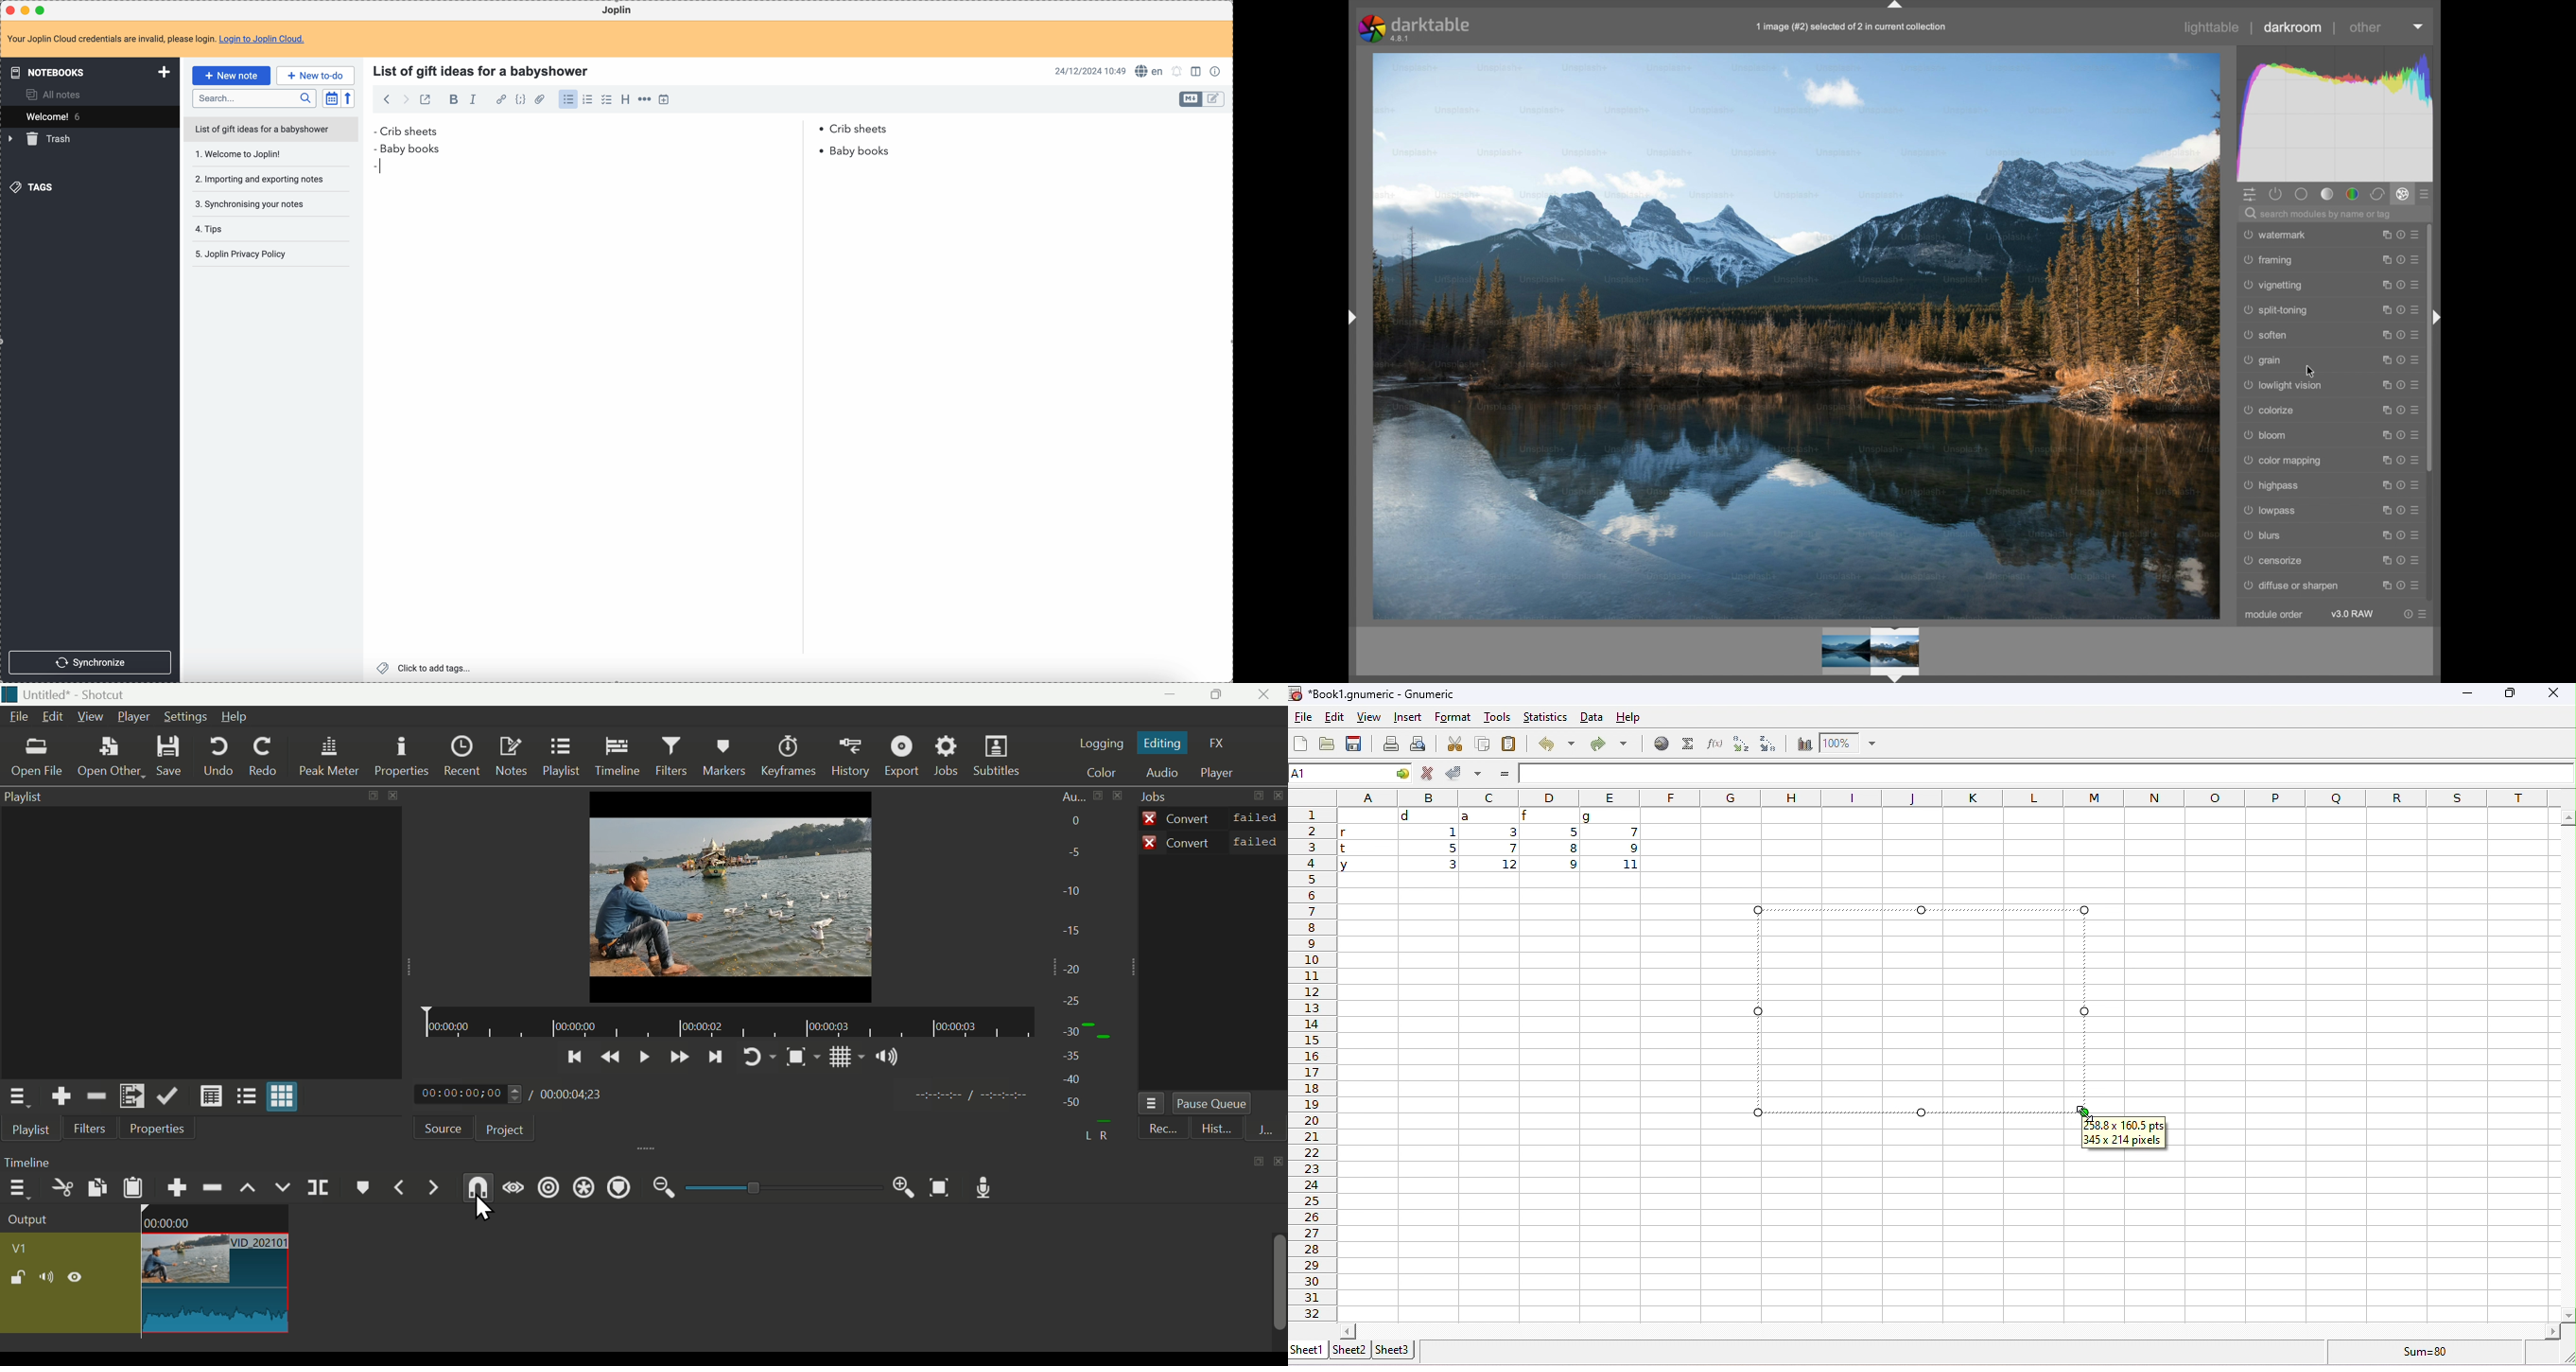  What do you see at coordinates (2403, 194) in the screenshot?
I see `effect` at bounding box center [2403, 194].